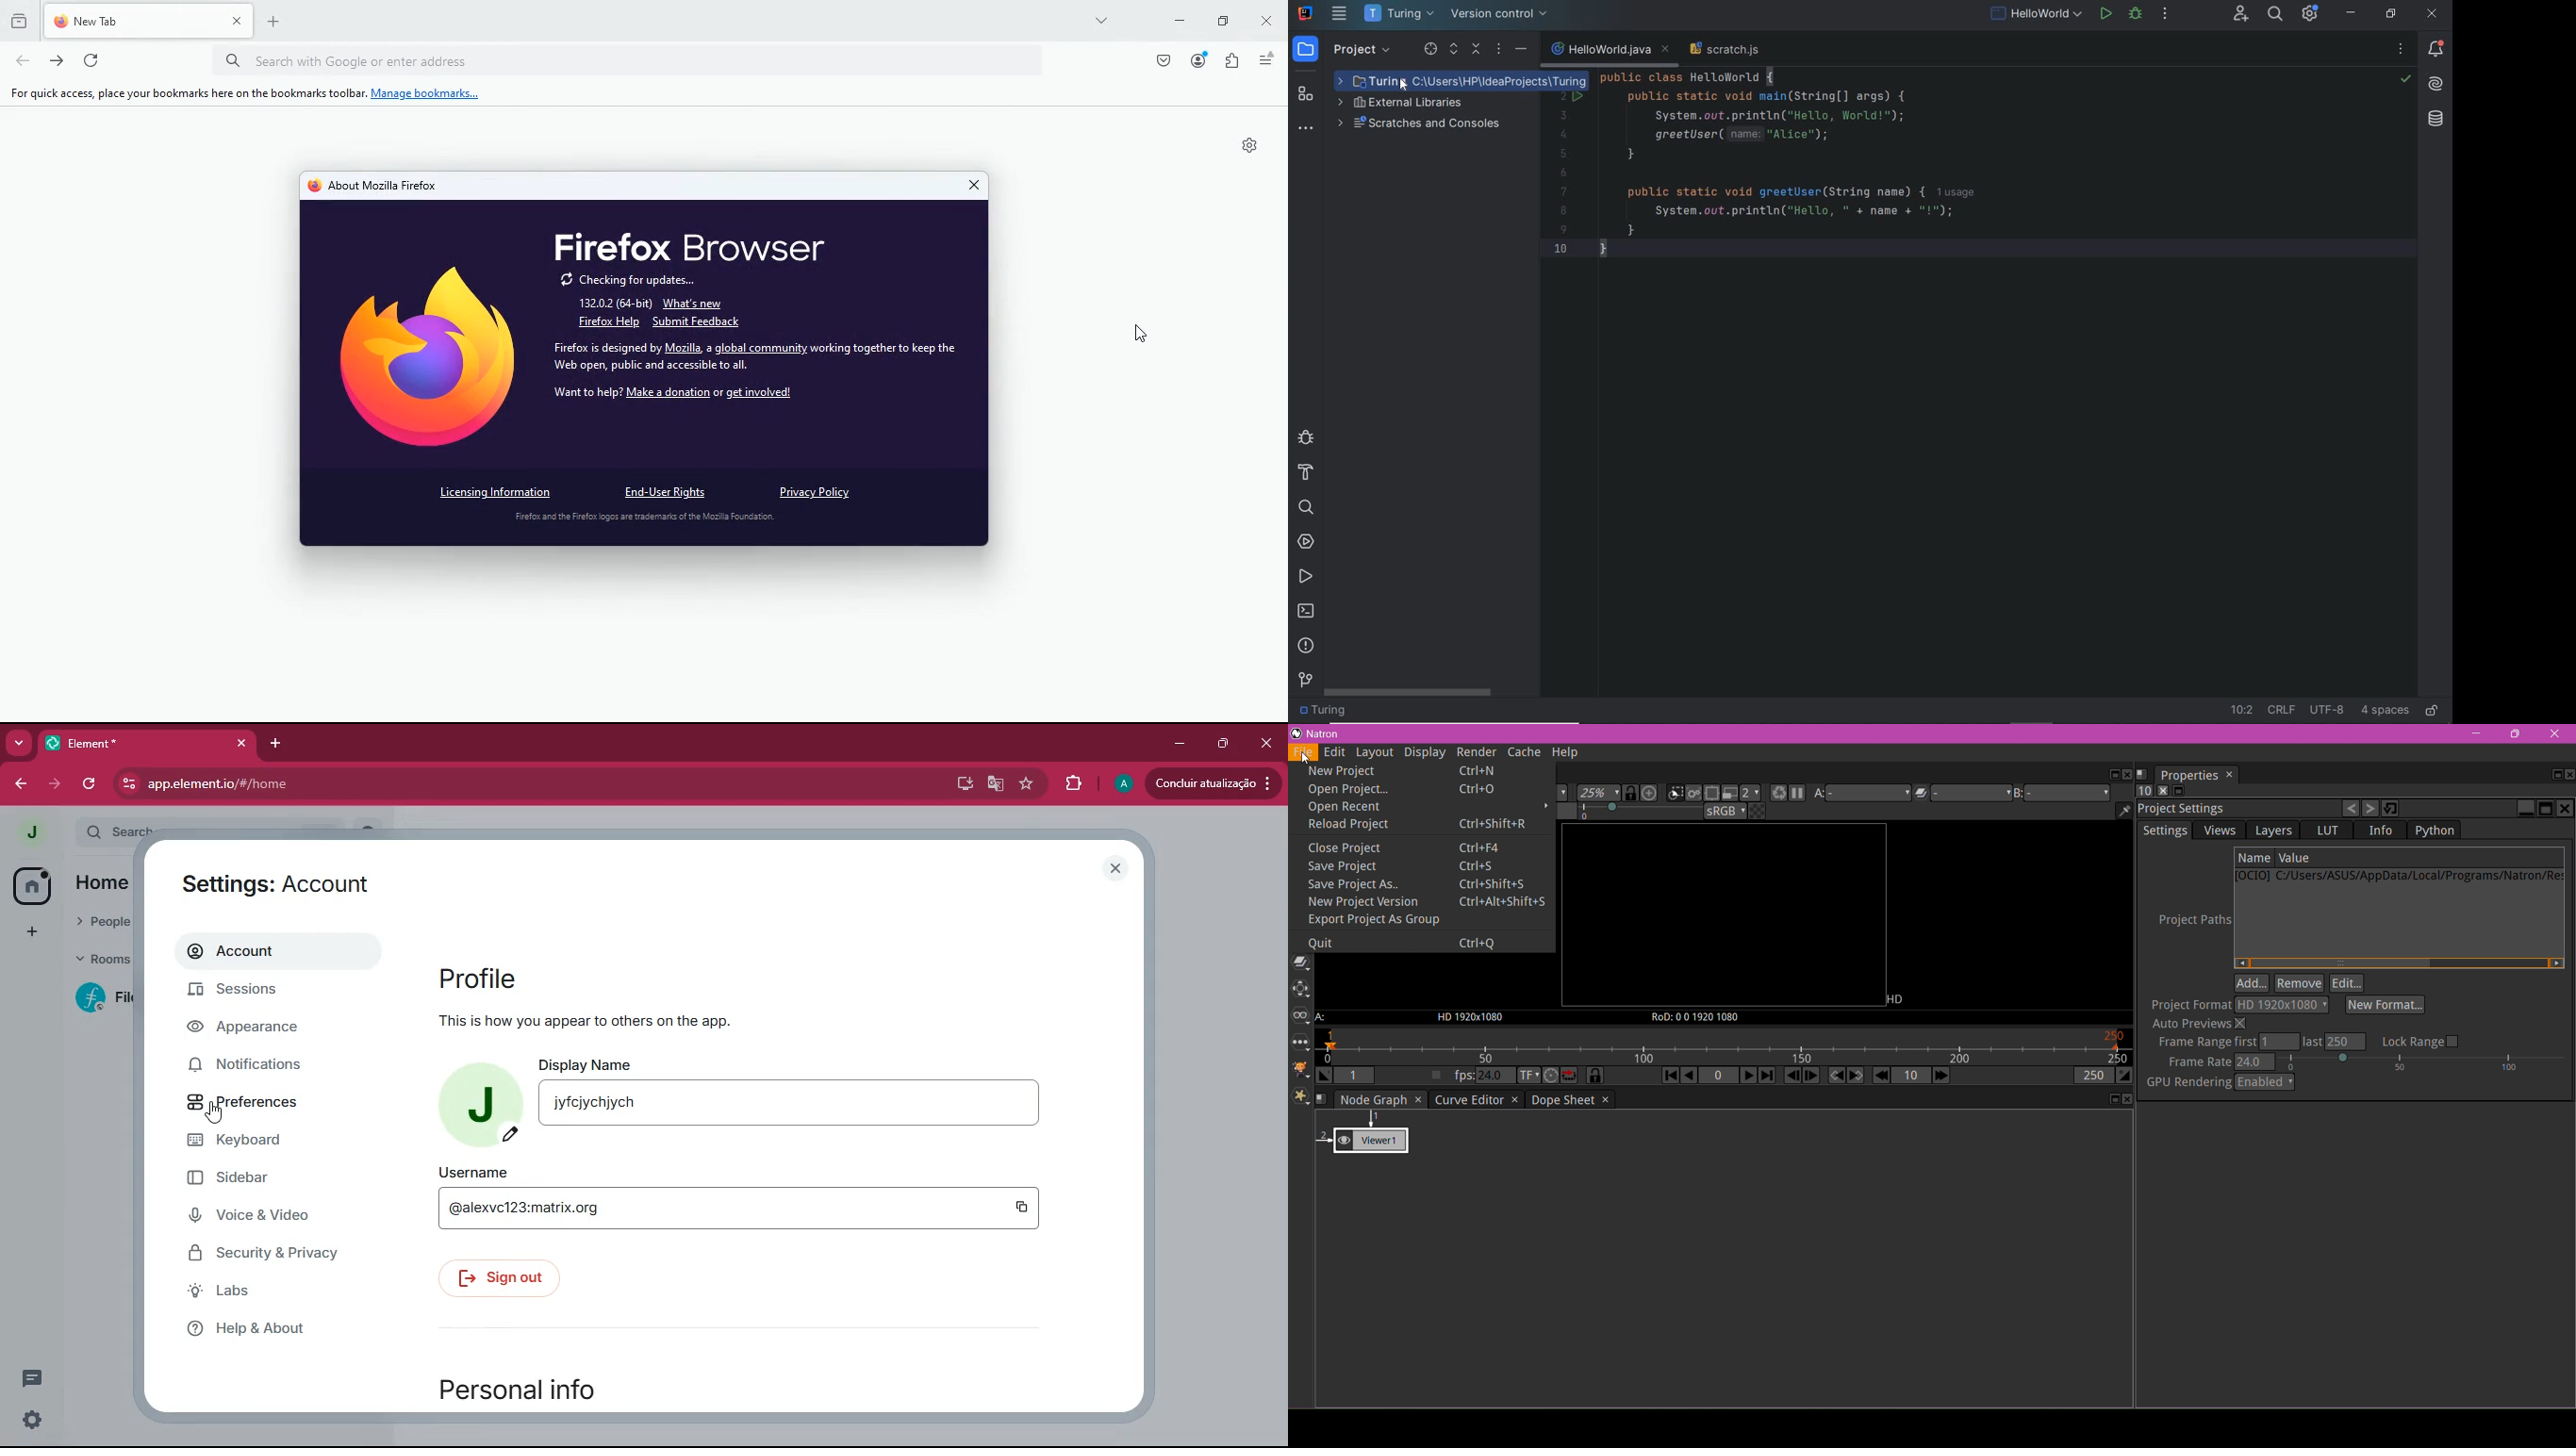 The image size is (2576, 1456). I want to click on refresh, so click(93, 61).